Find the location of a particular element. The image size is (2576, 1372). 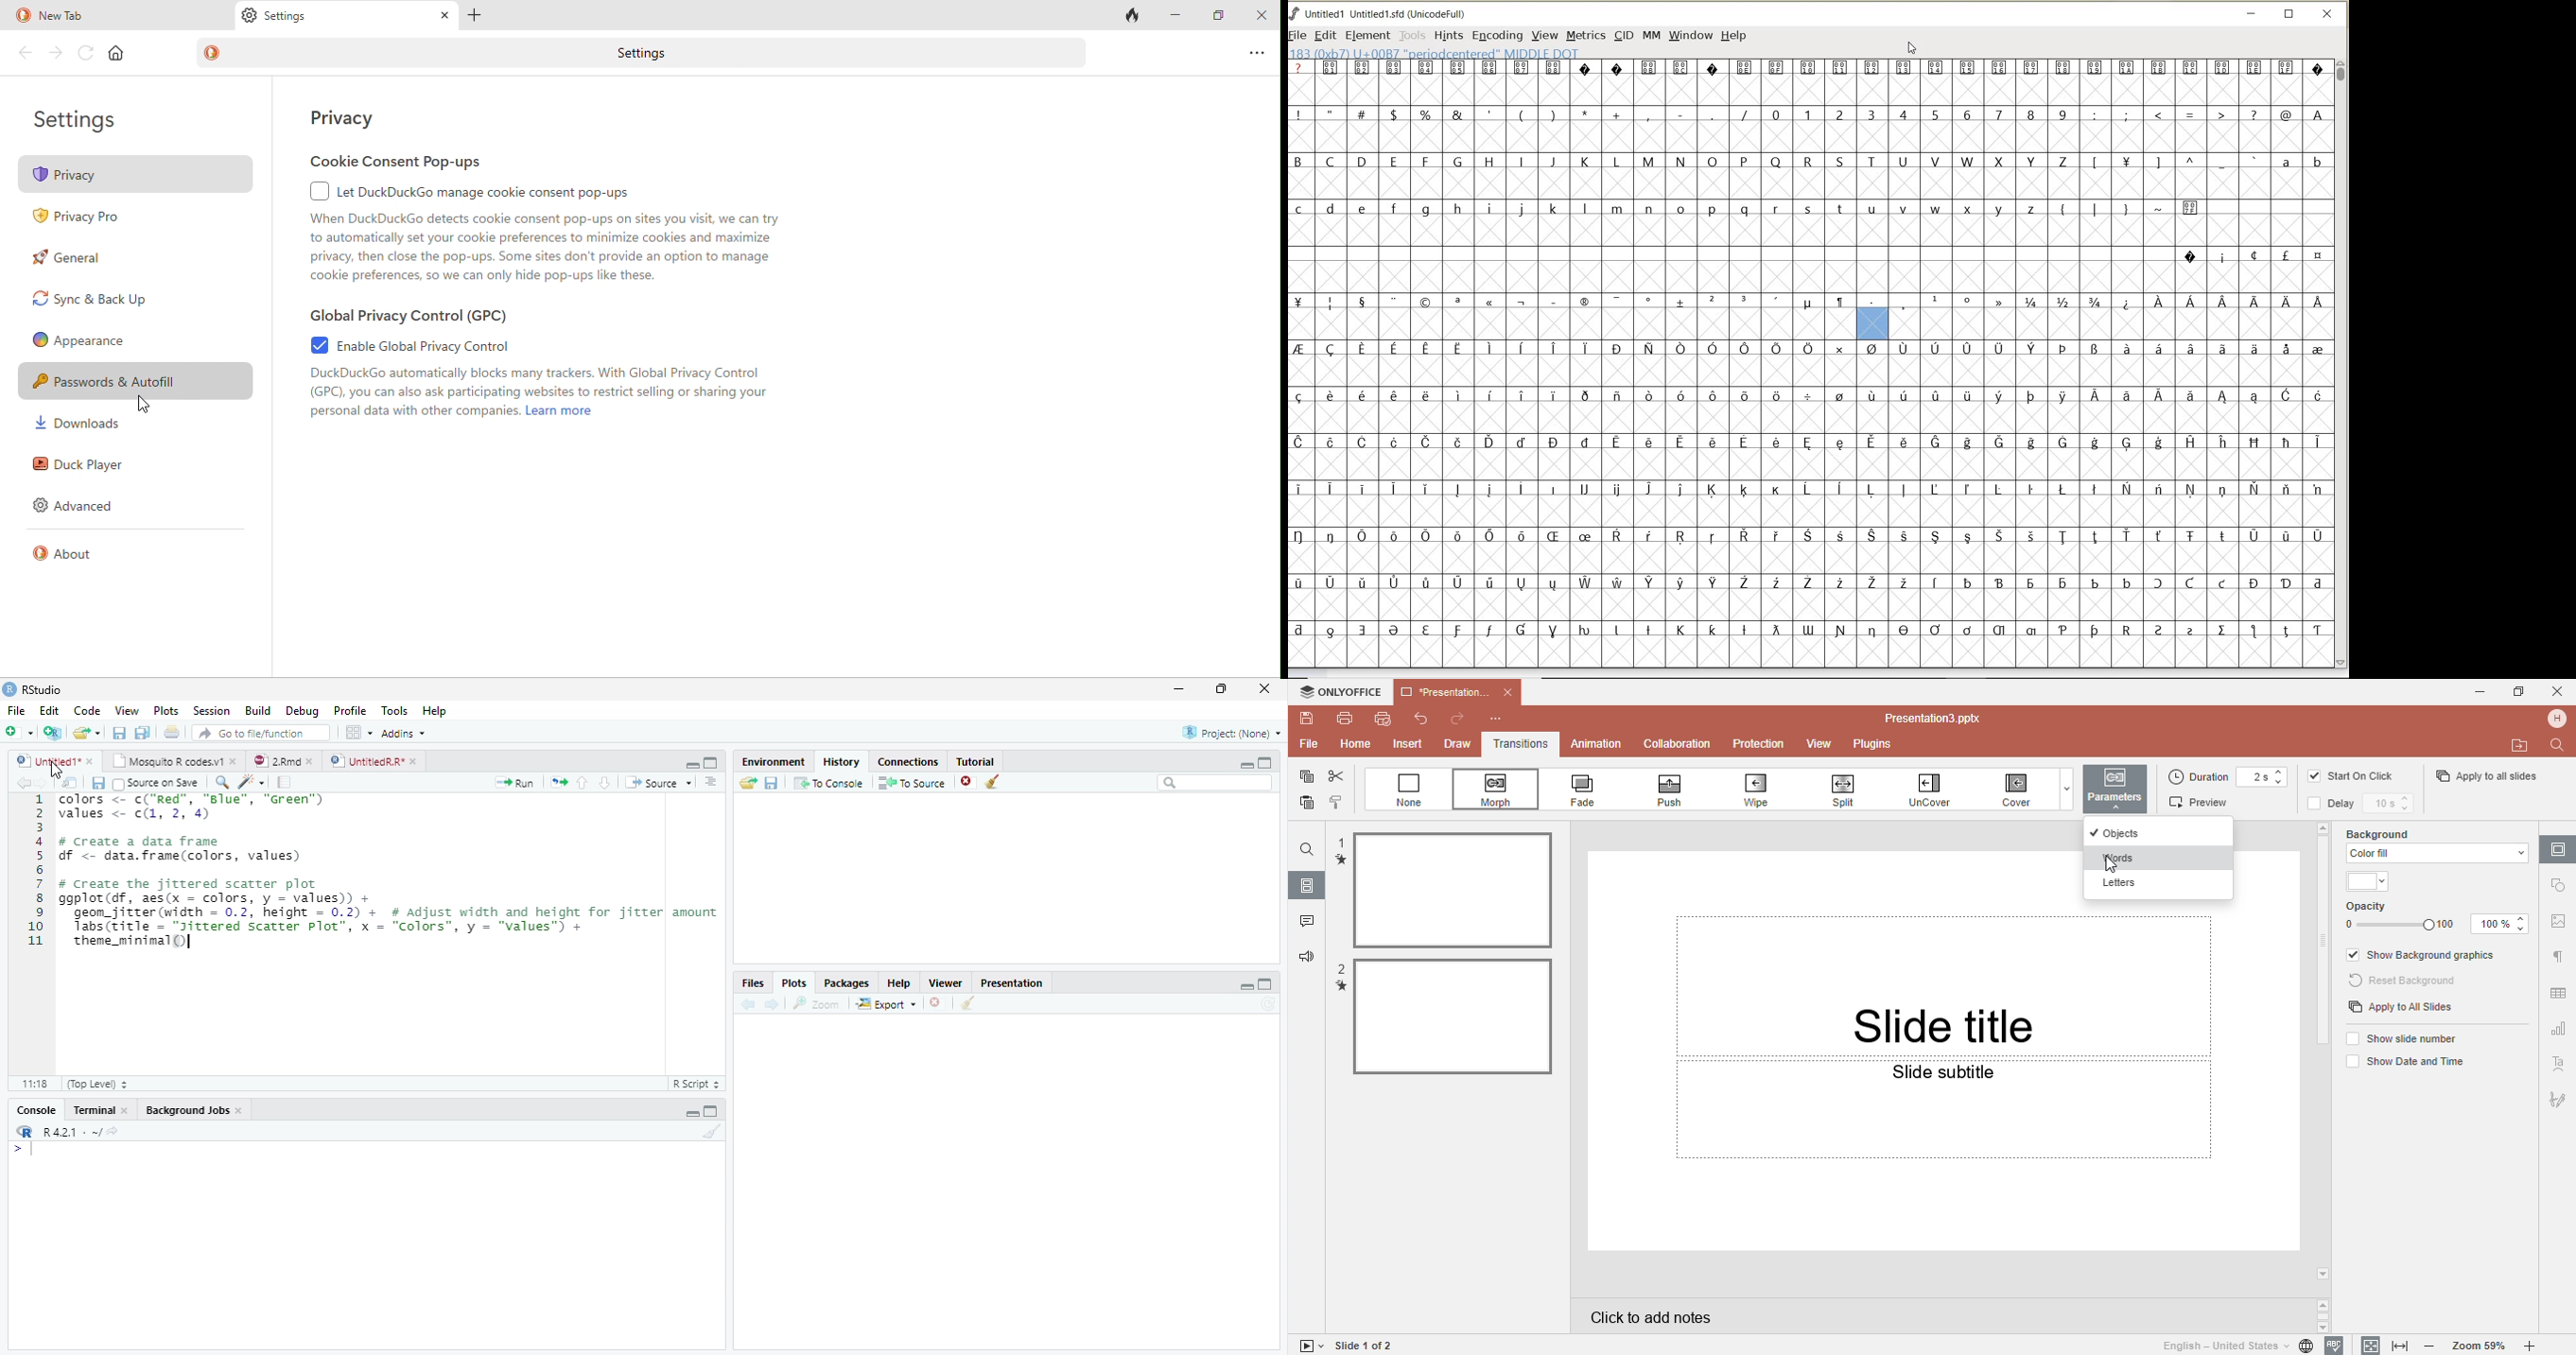

Background Jobs is located at coordinates (187, 1110).